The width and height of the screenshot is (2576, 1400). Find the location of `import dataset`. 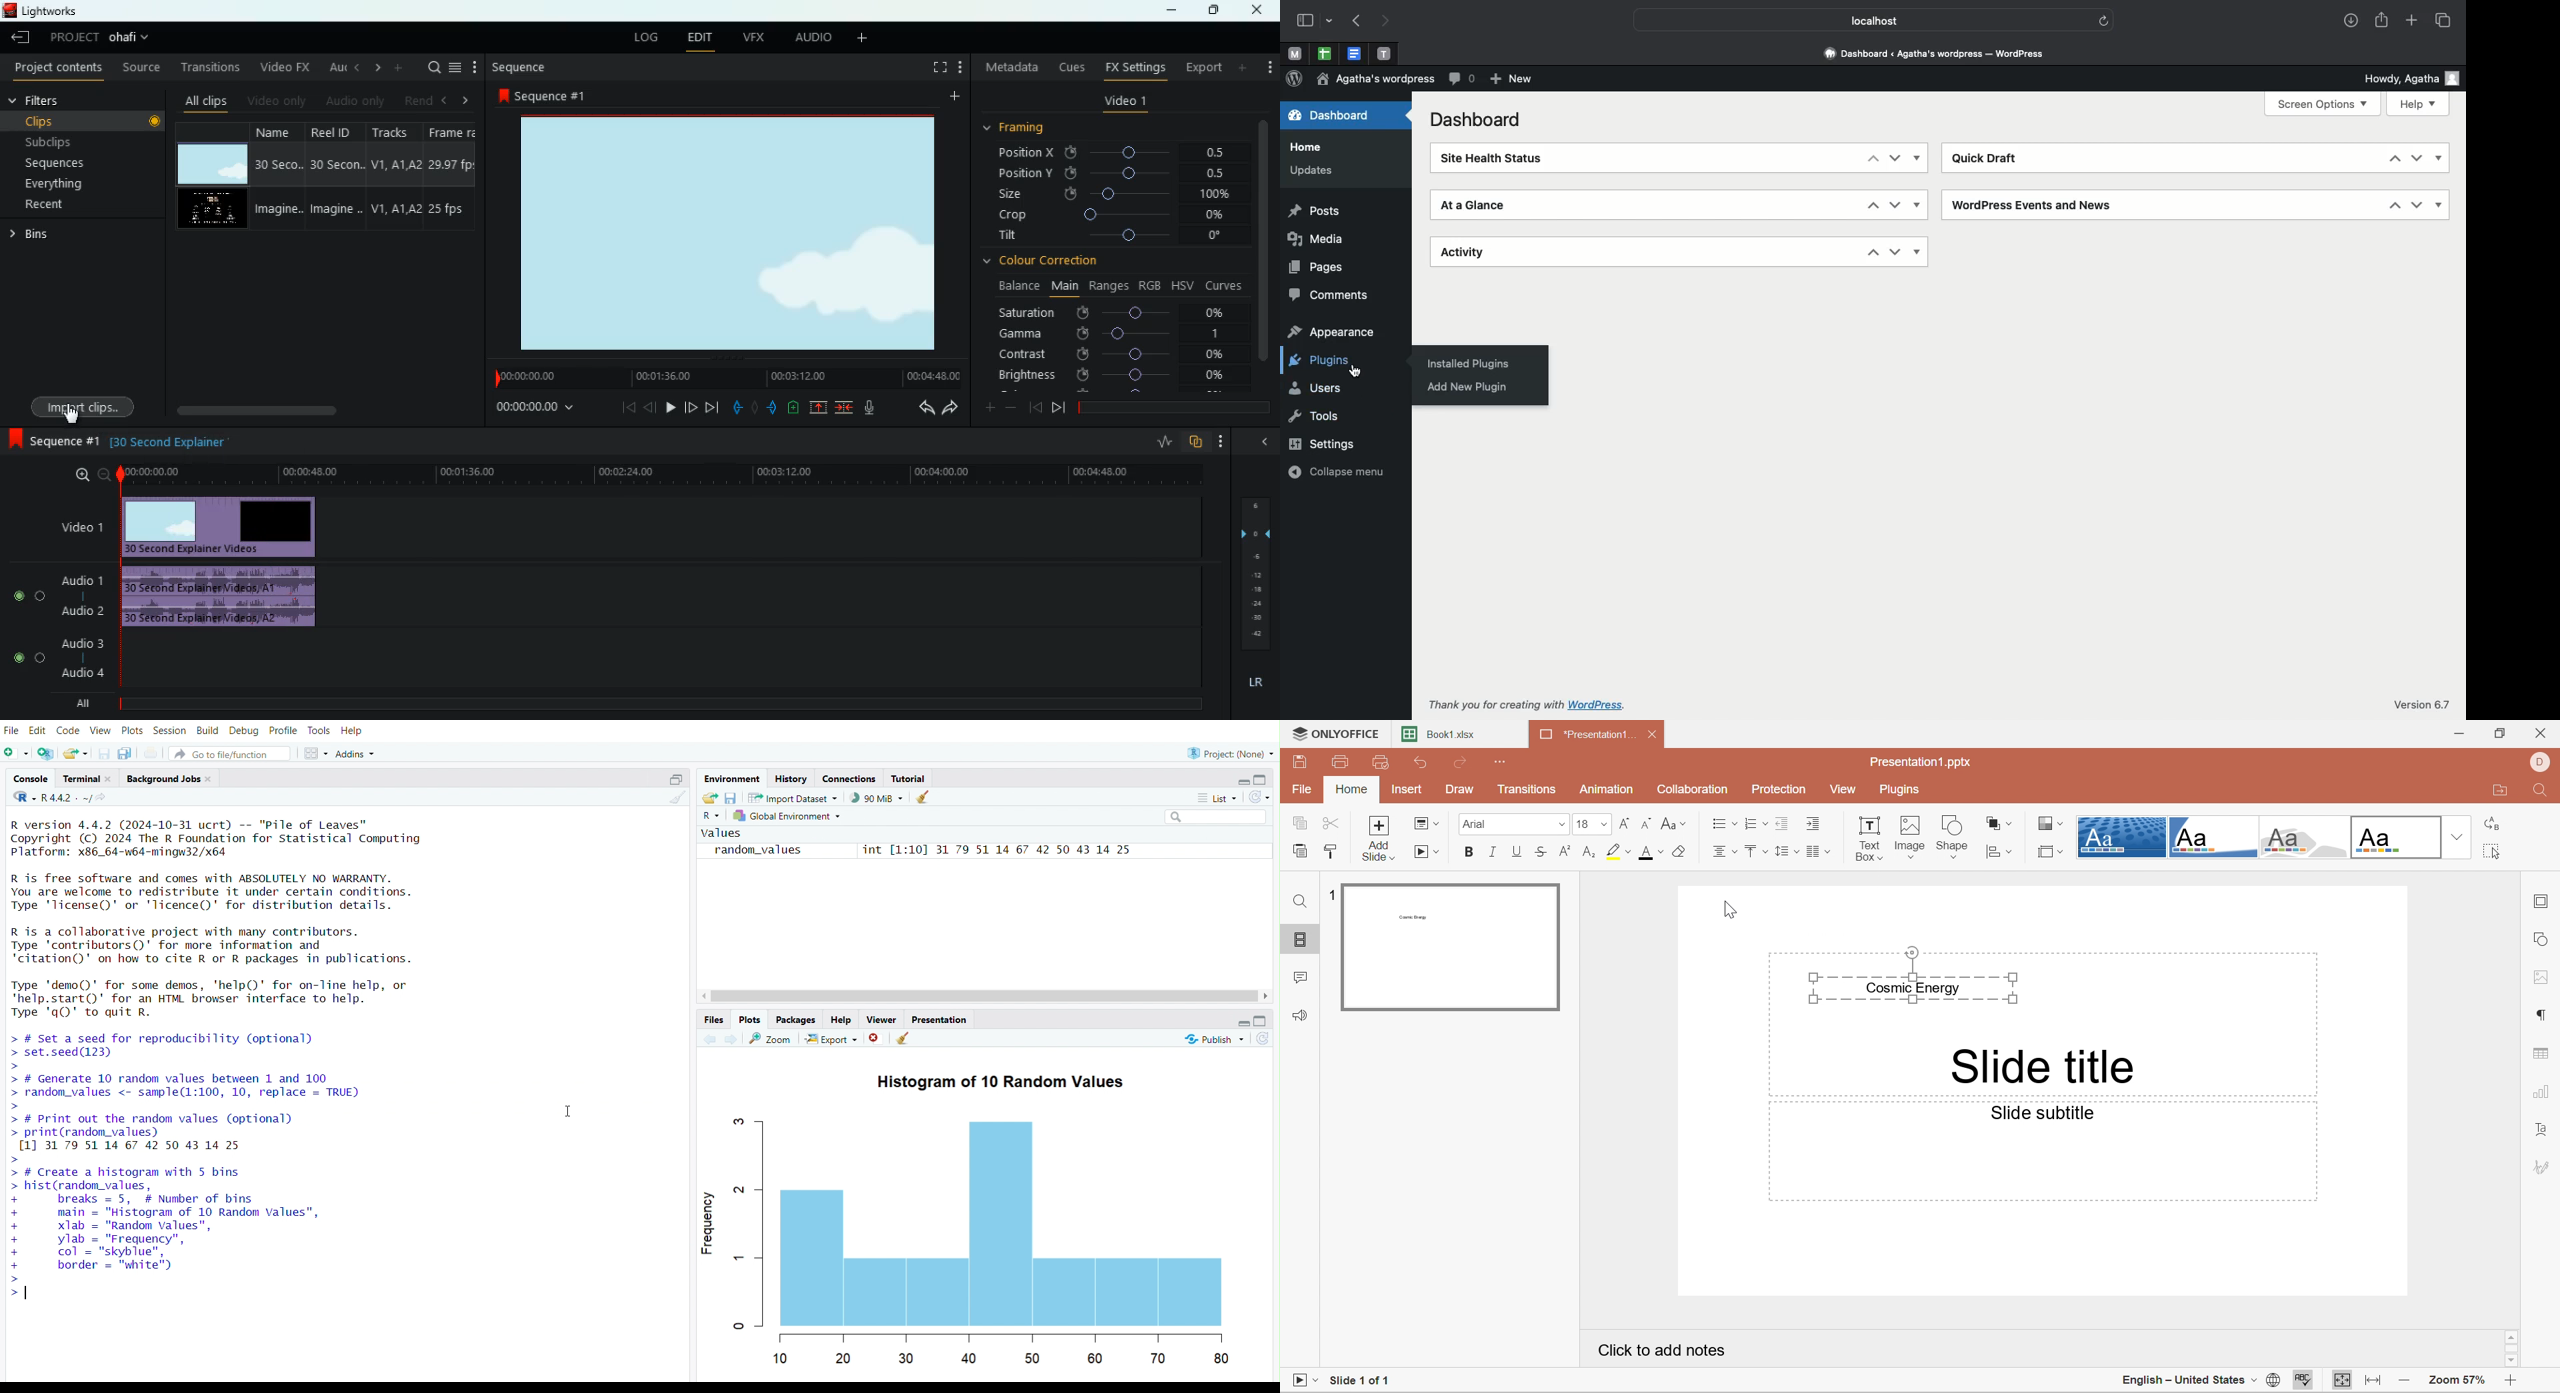

import dataset is located at coordinates (794, 798).